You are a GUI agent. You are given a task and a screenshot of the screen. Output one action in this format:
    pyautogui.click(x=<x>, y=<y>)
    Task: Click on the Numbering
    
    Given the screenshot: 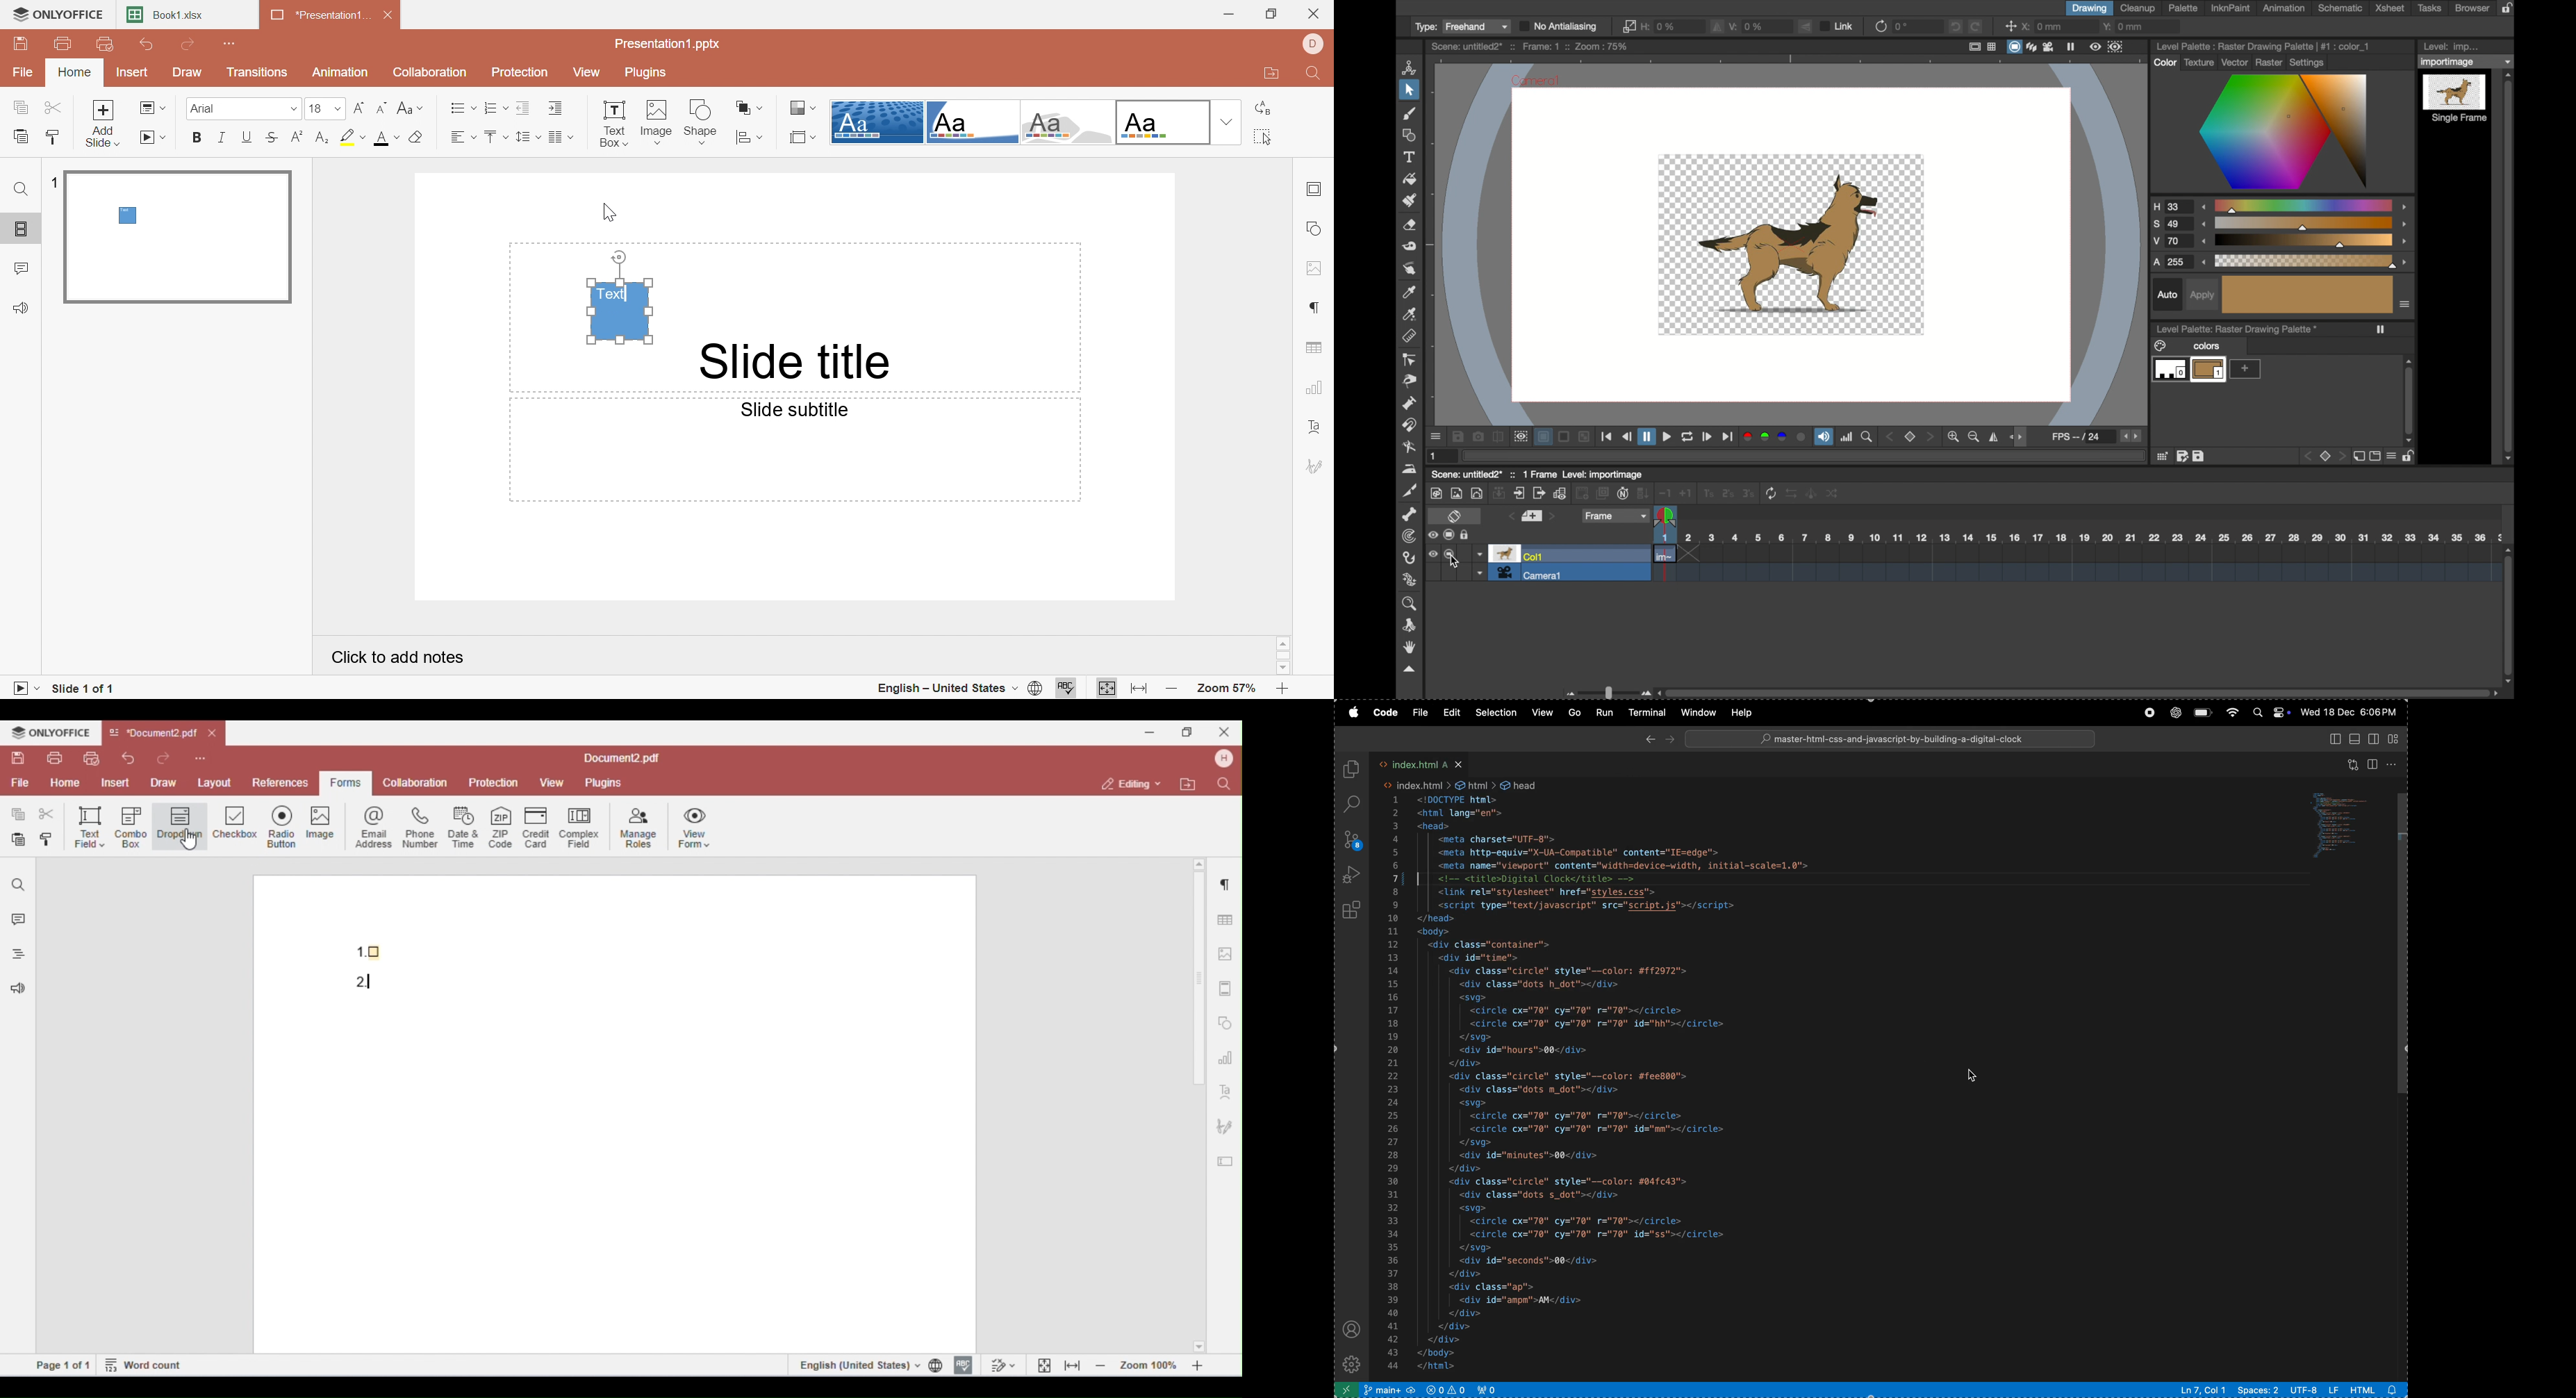 What is the action you would take?
    pyautogui.click(x=497, y=107)
    